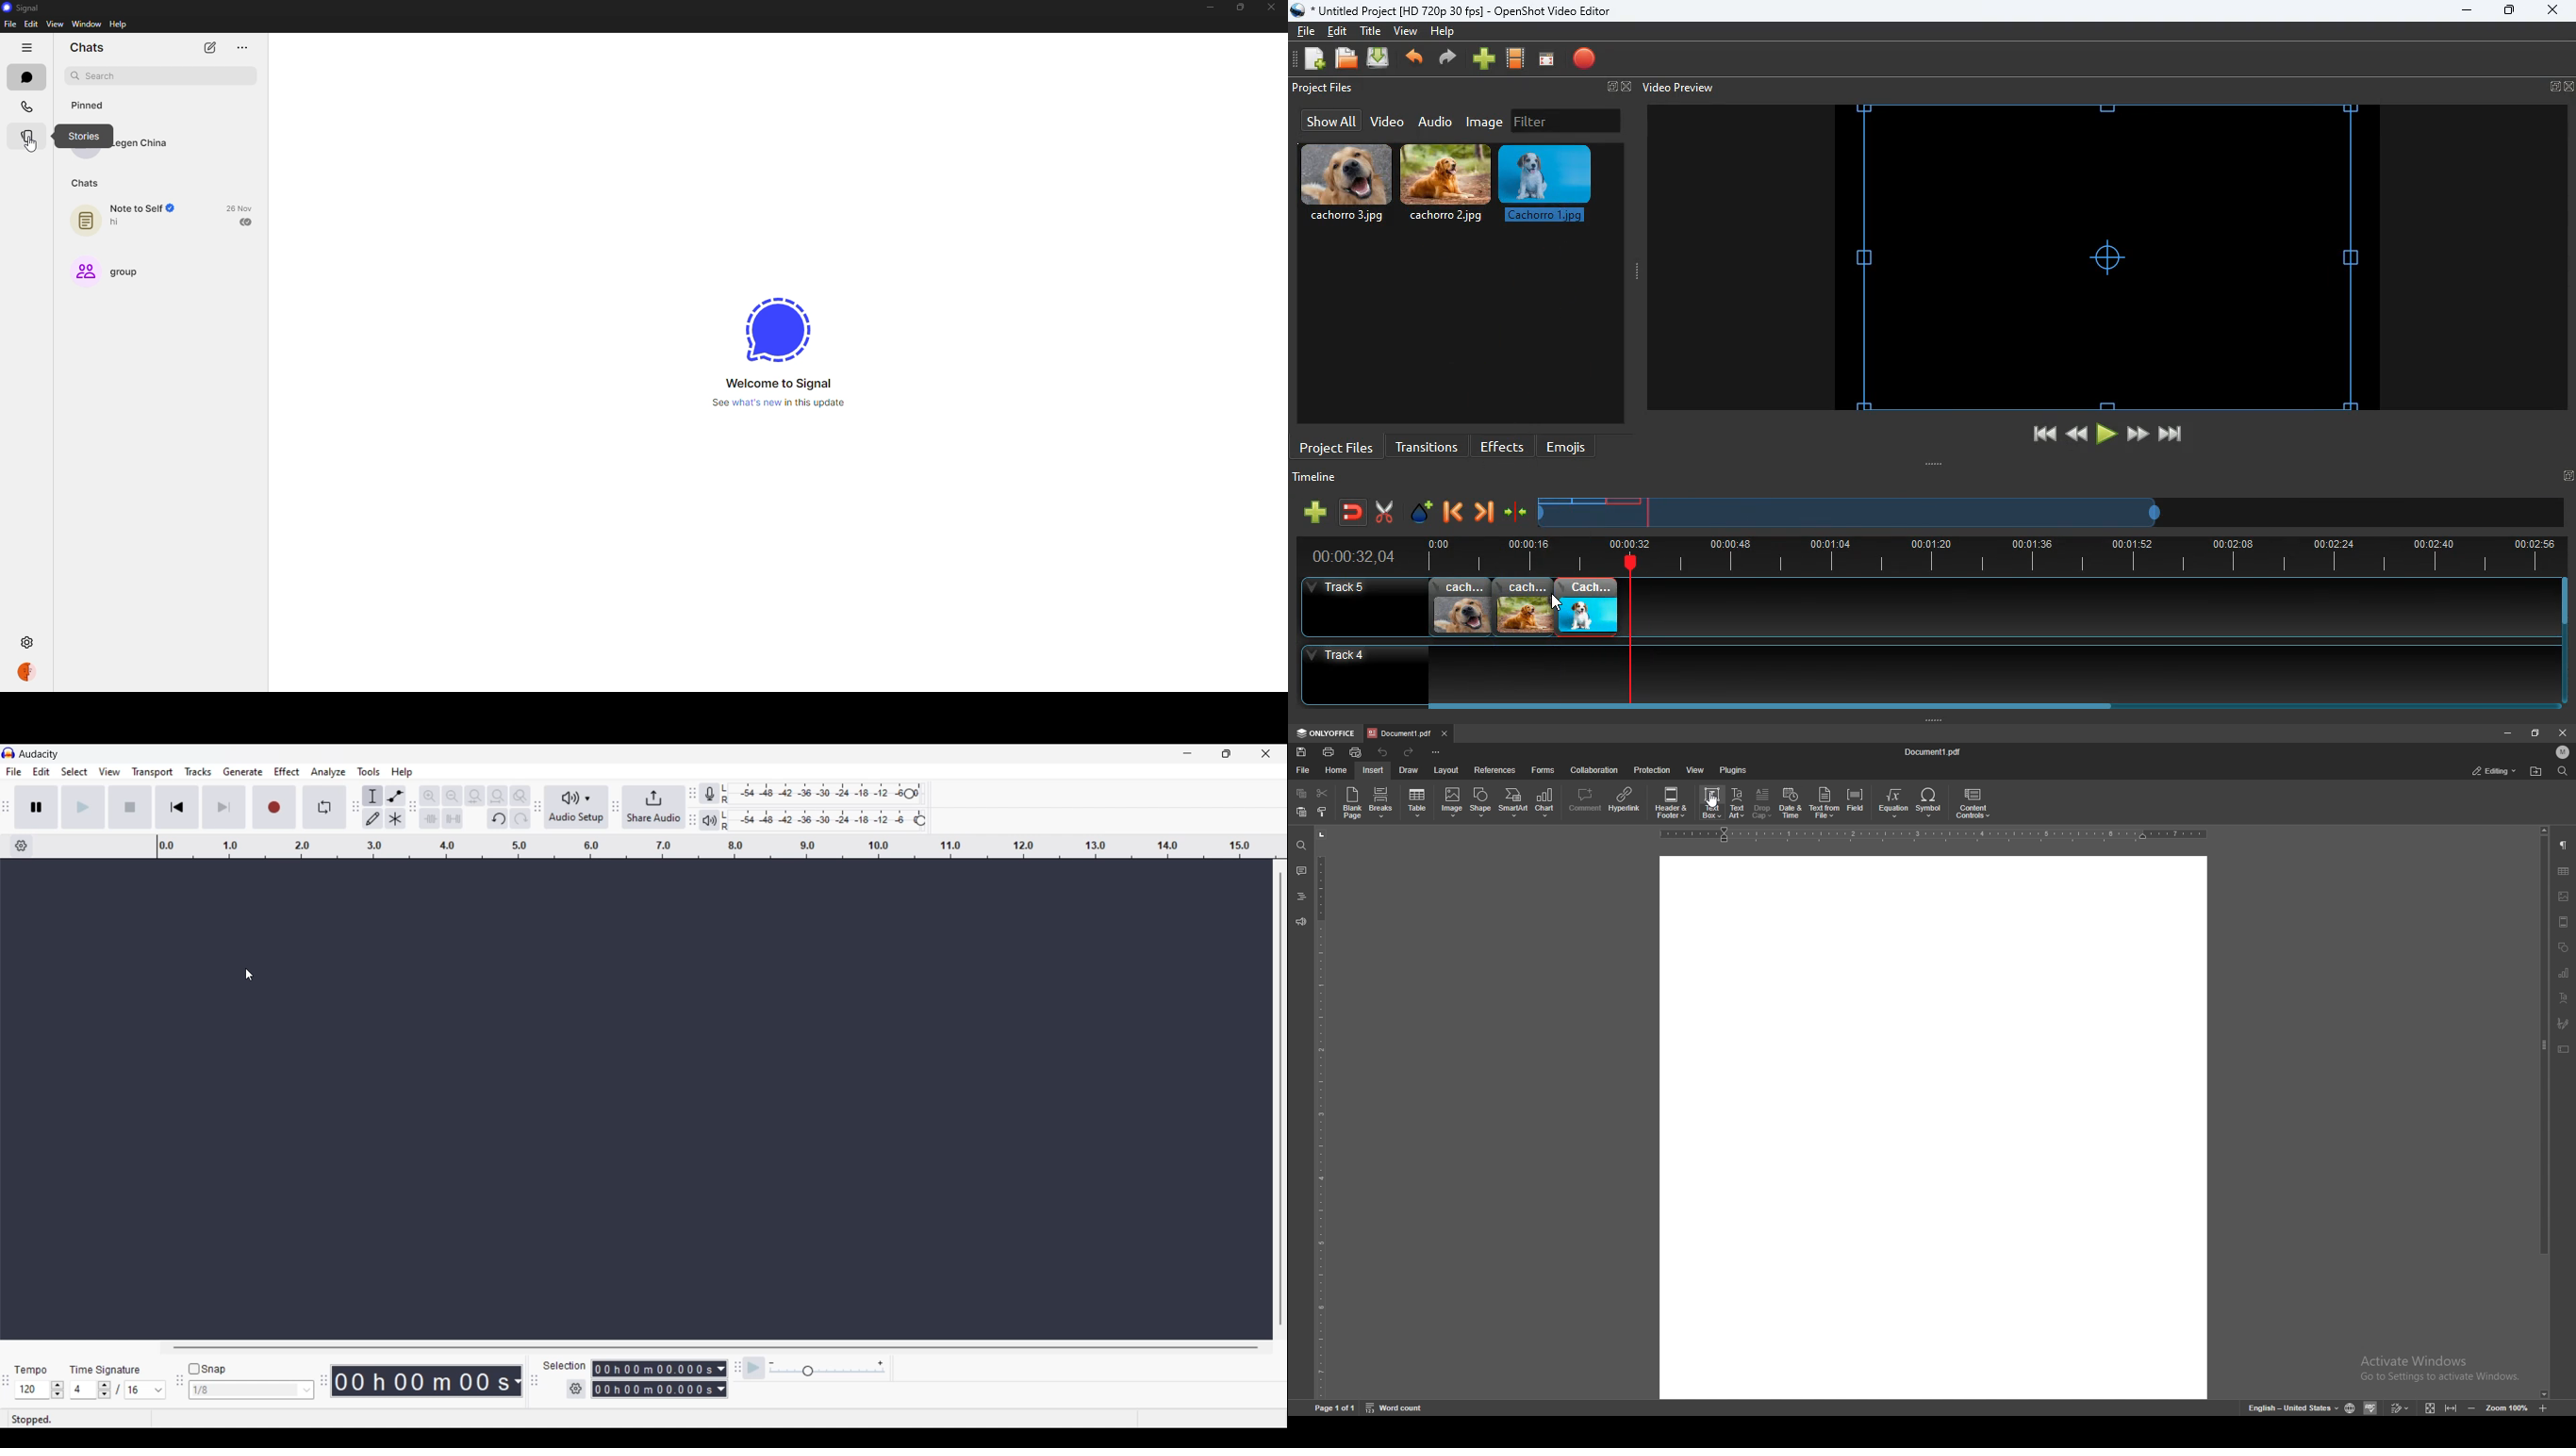 The width and height of the screenshot is (2576, 1456). I want to click on cachorro.3.jpg, so click(1461, 607).